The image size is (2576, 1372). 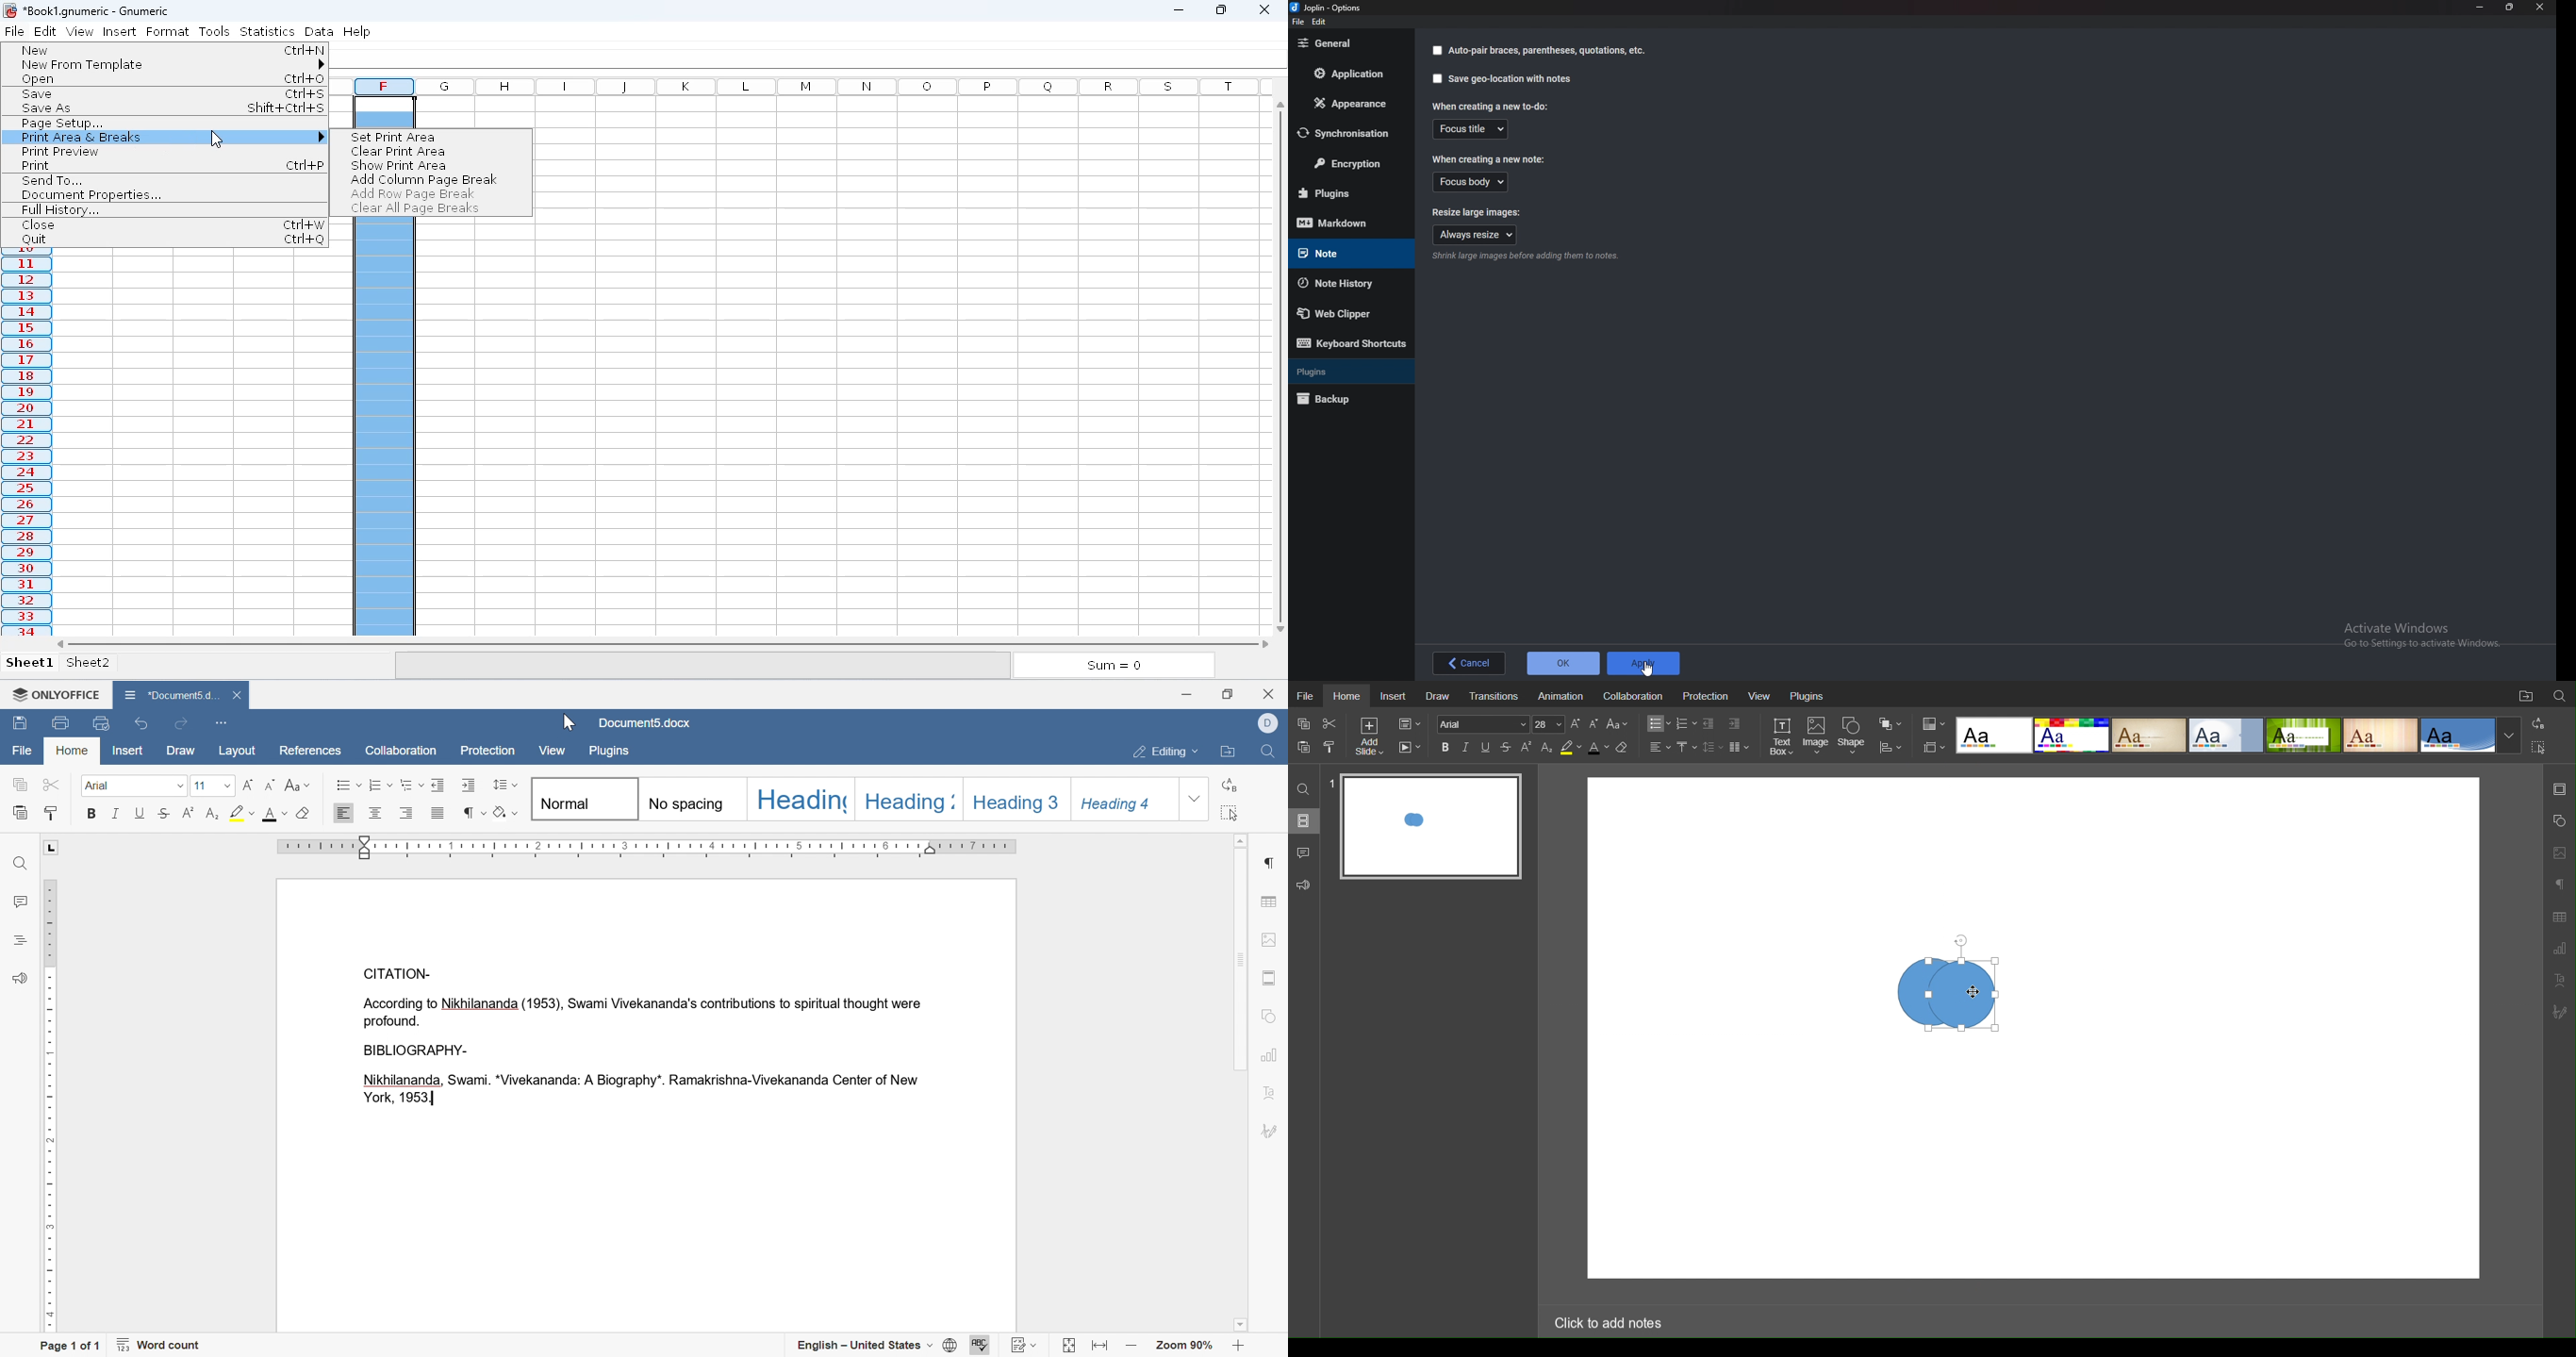 I want to click on layout, so click(x=235, y=753).